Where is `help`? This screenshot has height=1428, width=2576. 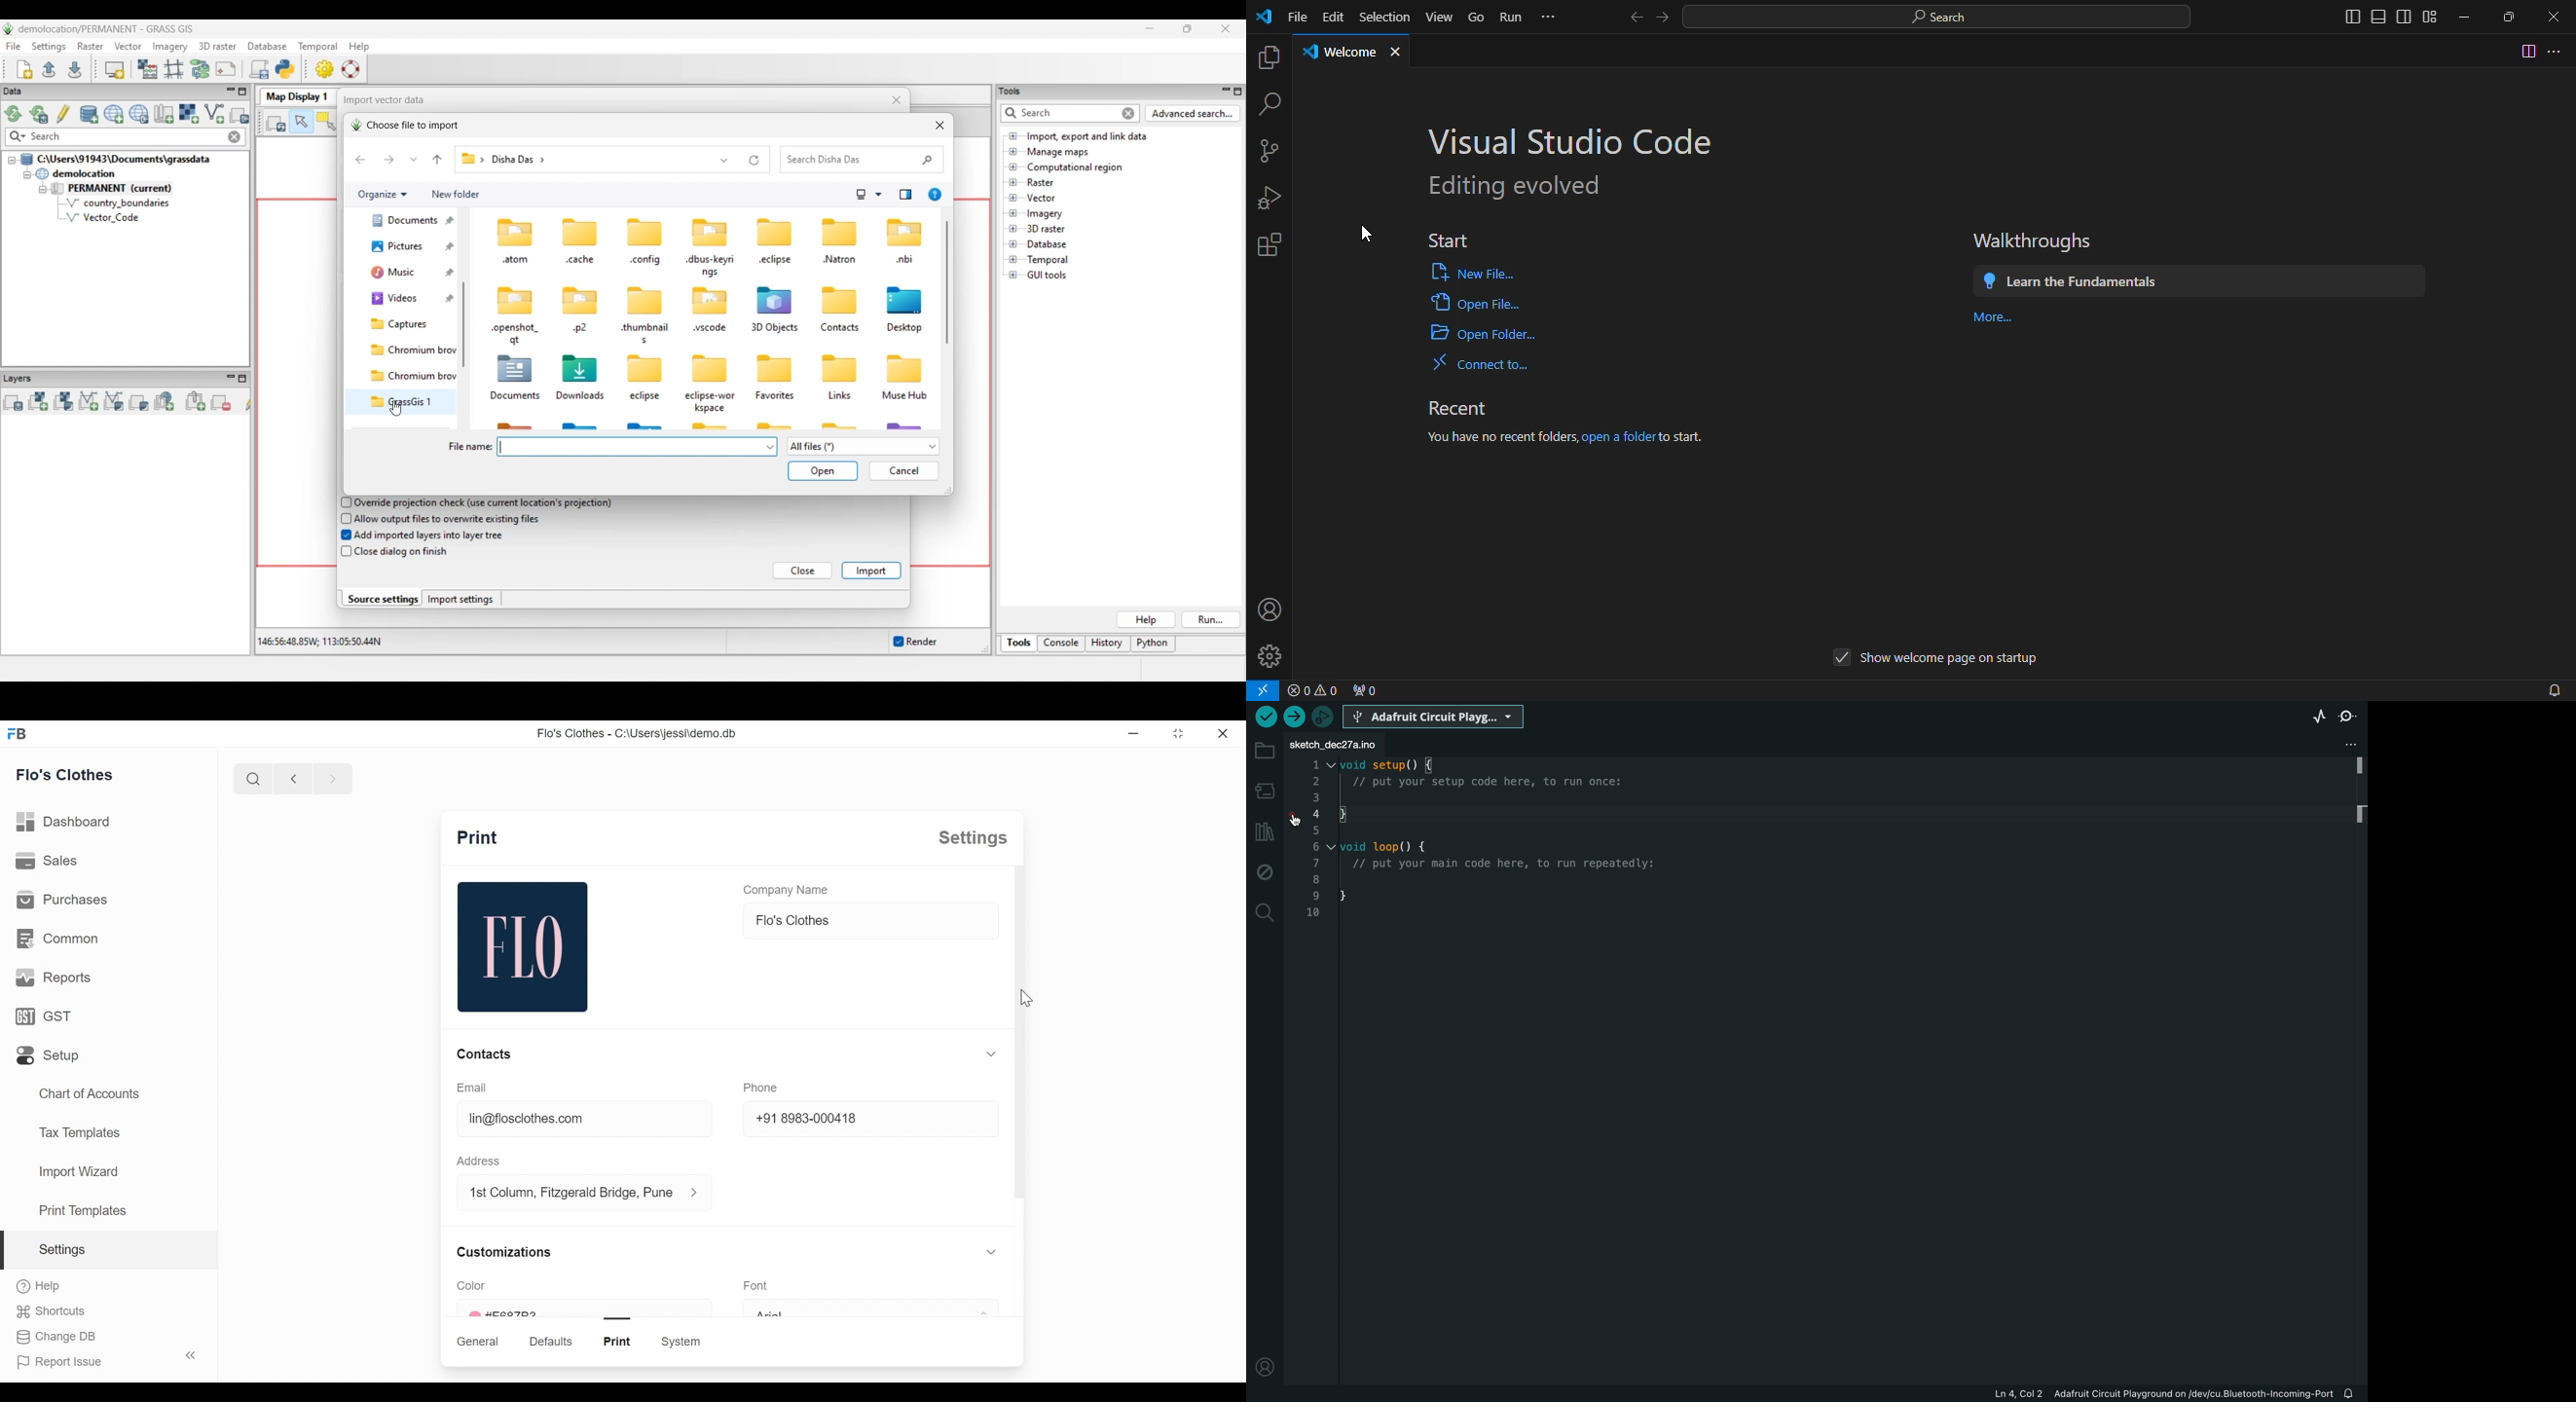 help is located at coordinates (39, 1286).